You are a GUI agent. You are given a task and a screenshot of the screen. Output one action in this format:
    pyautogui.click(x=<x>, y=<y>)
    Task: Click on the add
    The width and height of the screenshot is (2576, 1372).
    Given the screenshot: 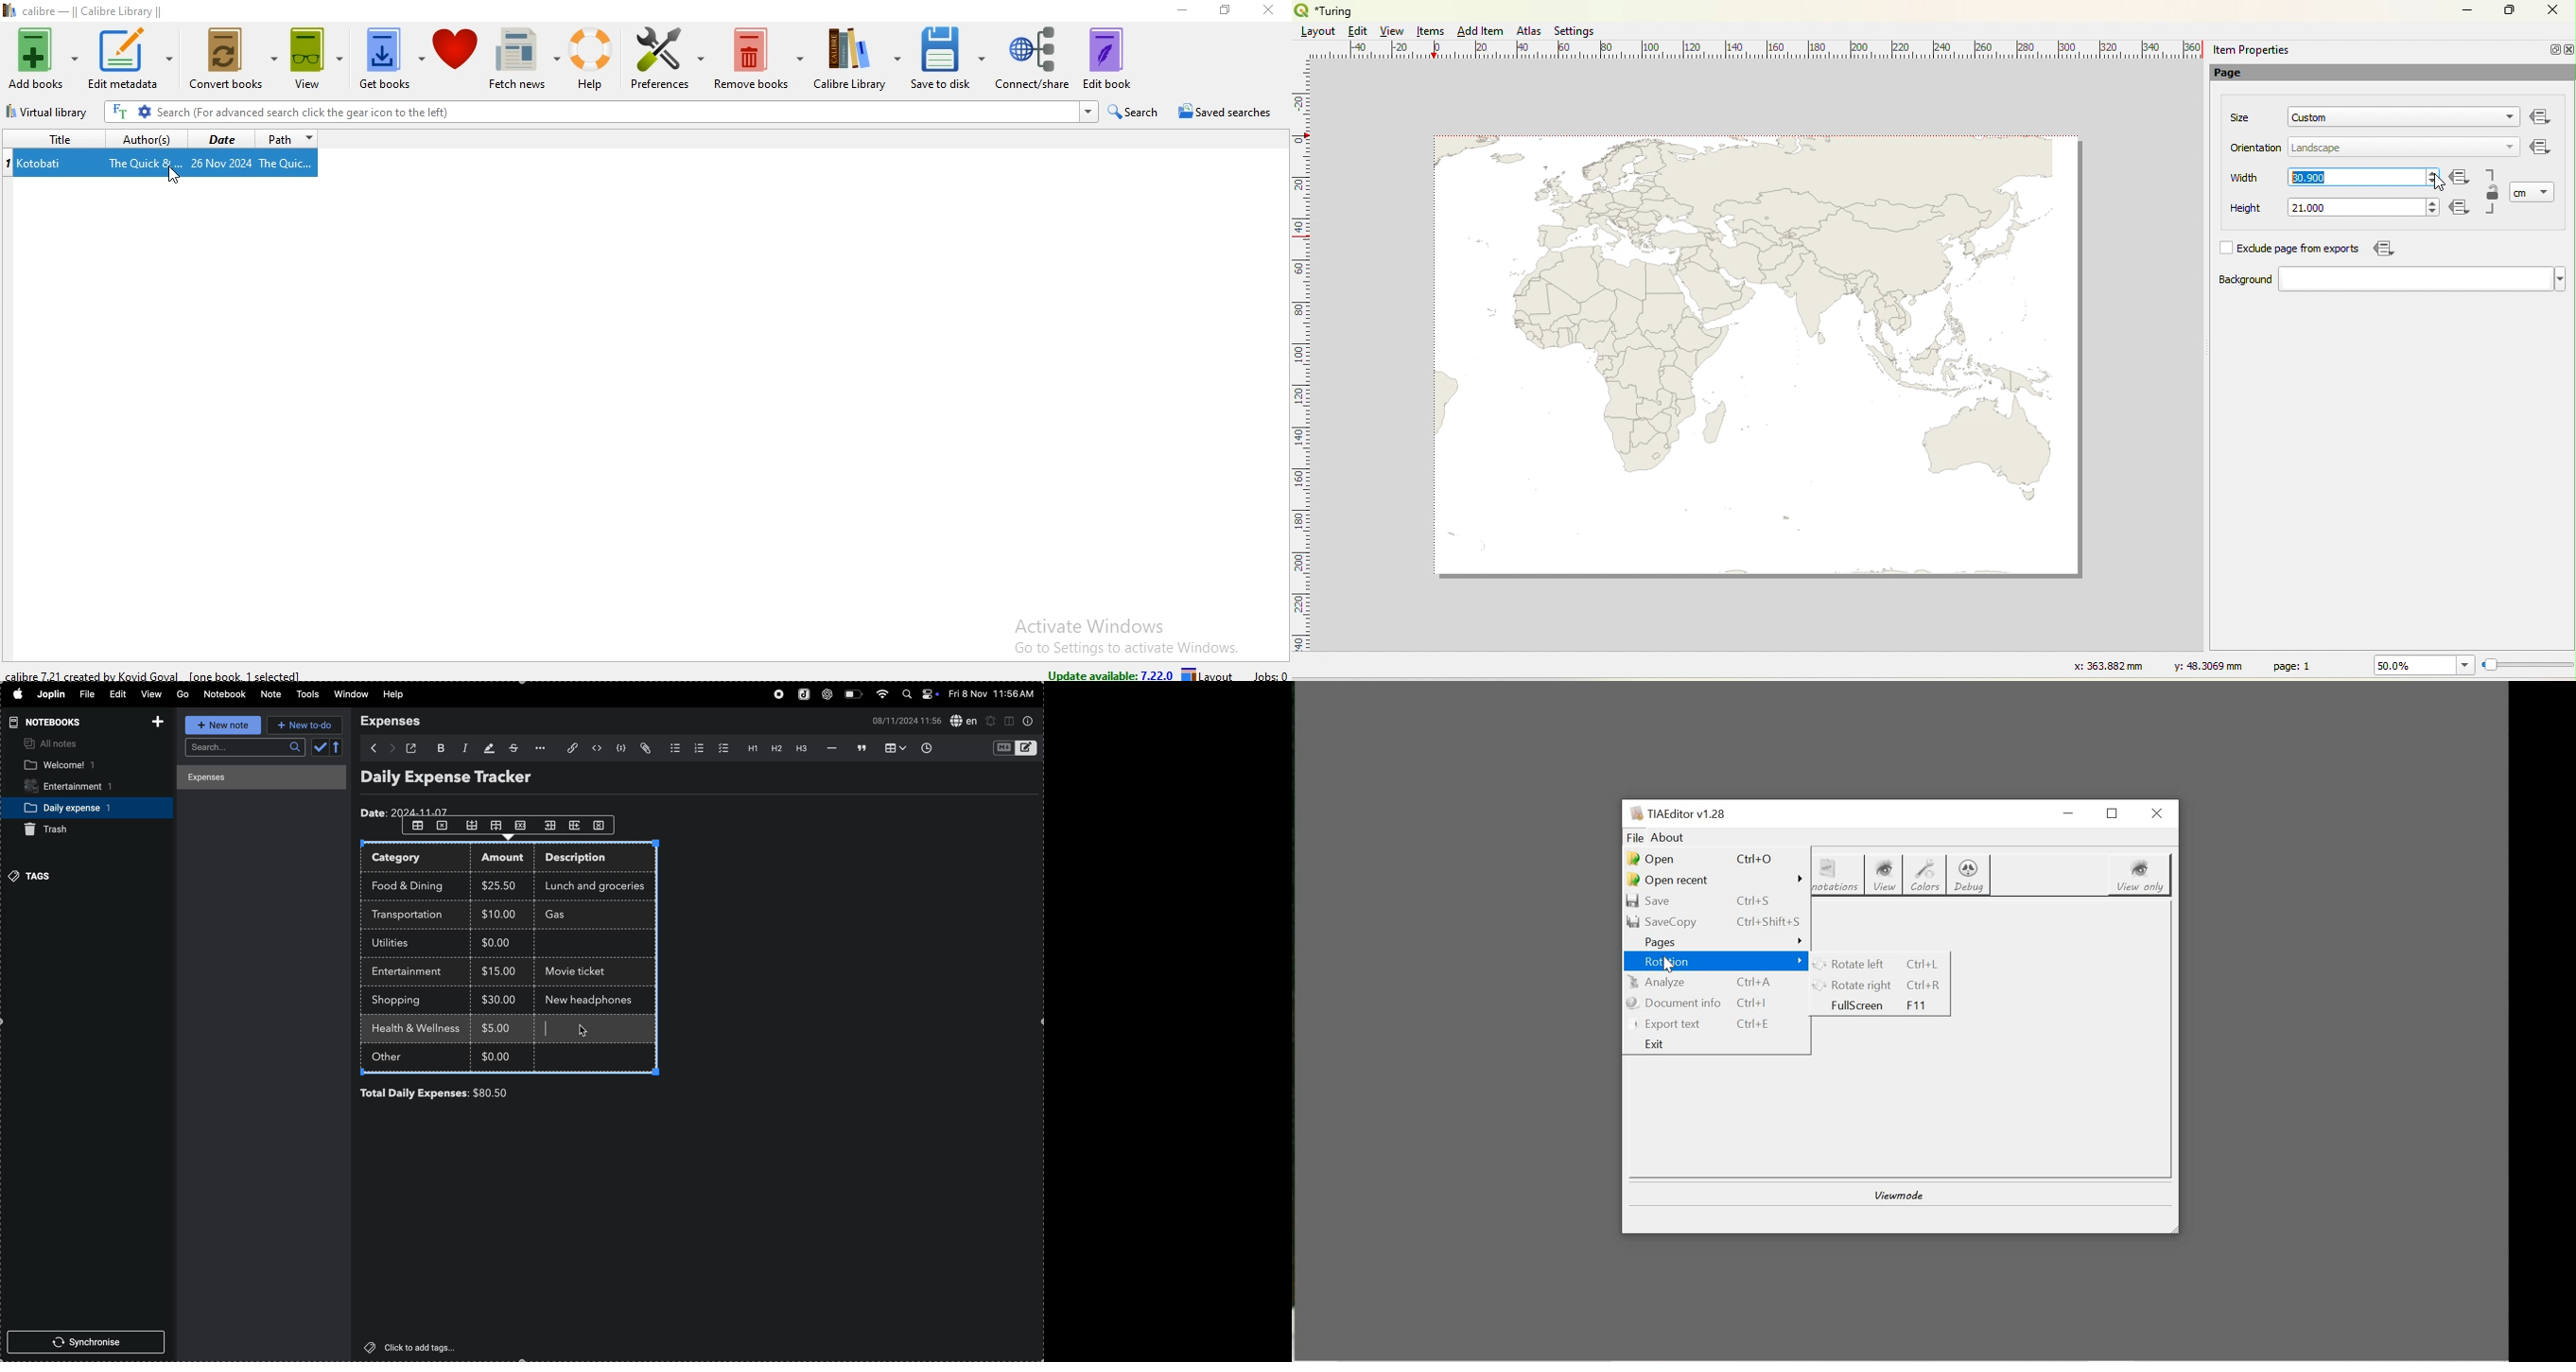 What is the action you would take?
    pyautogui.click(x=155, y=719)
    